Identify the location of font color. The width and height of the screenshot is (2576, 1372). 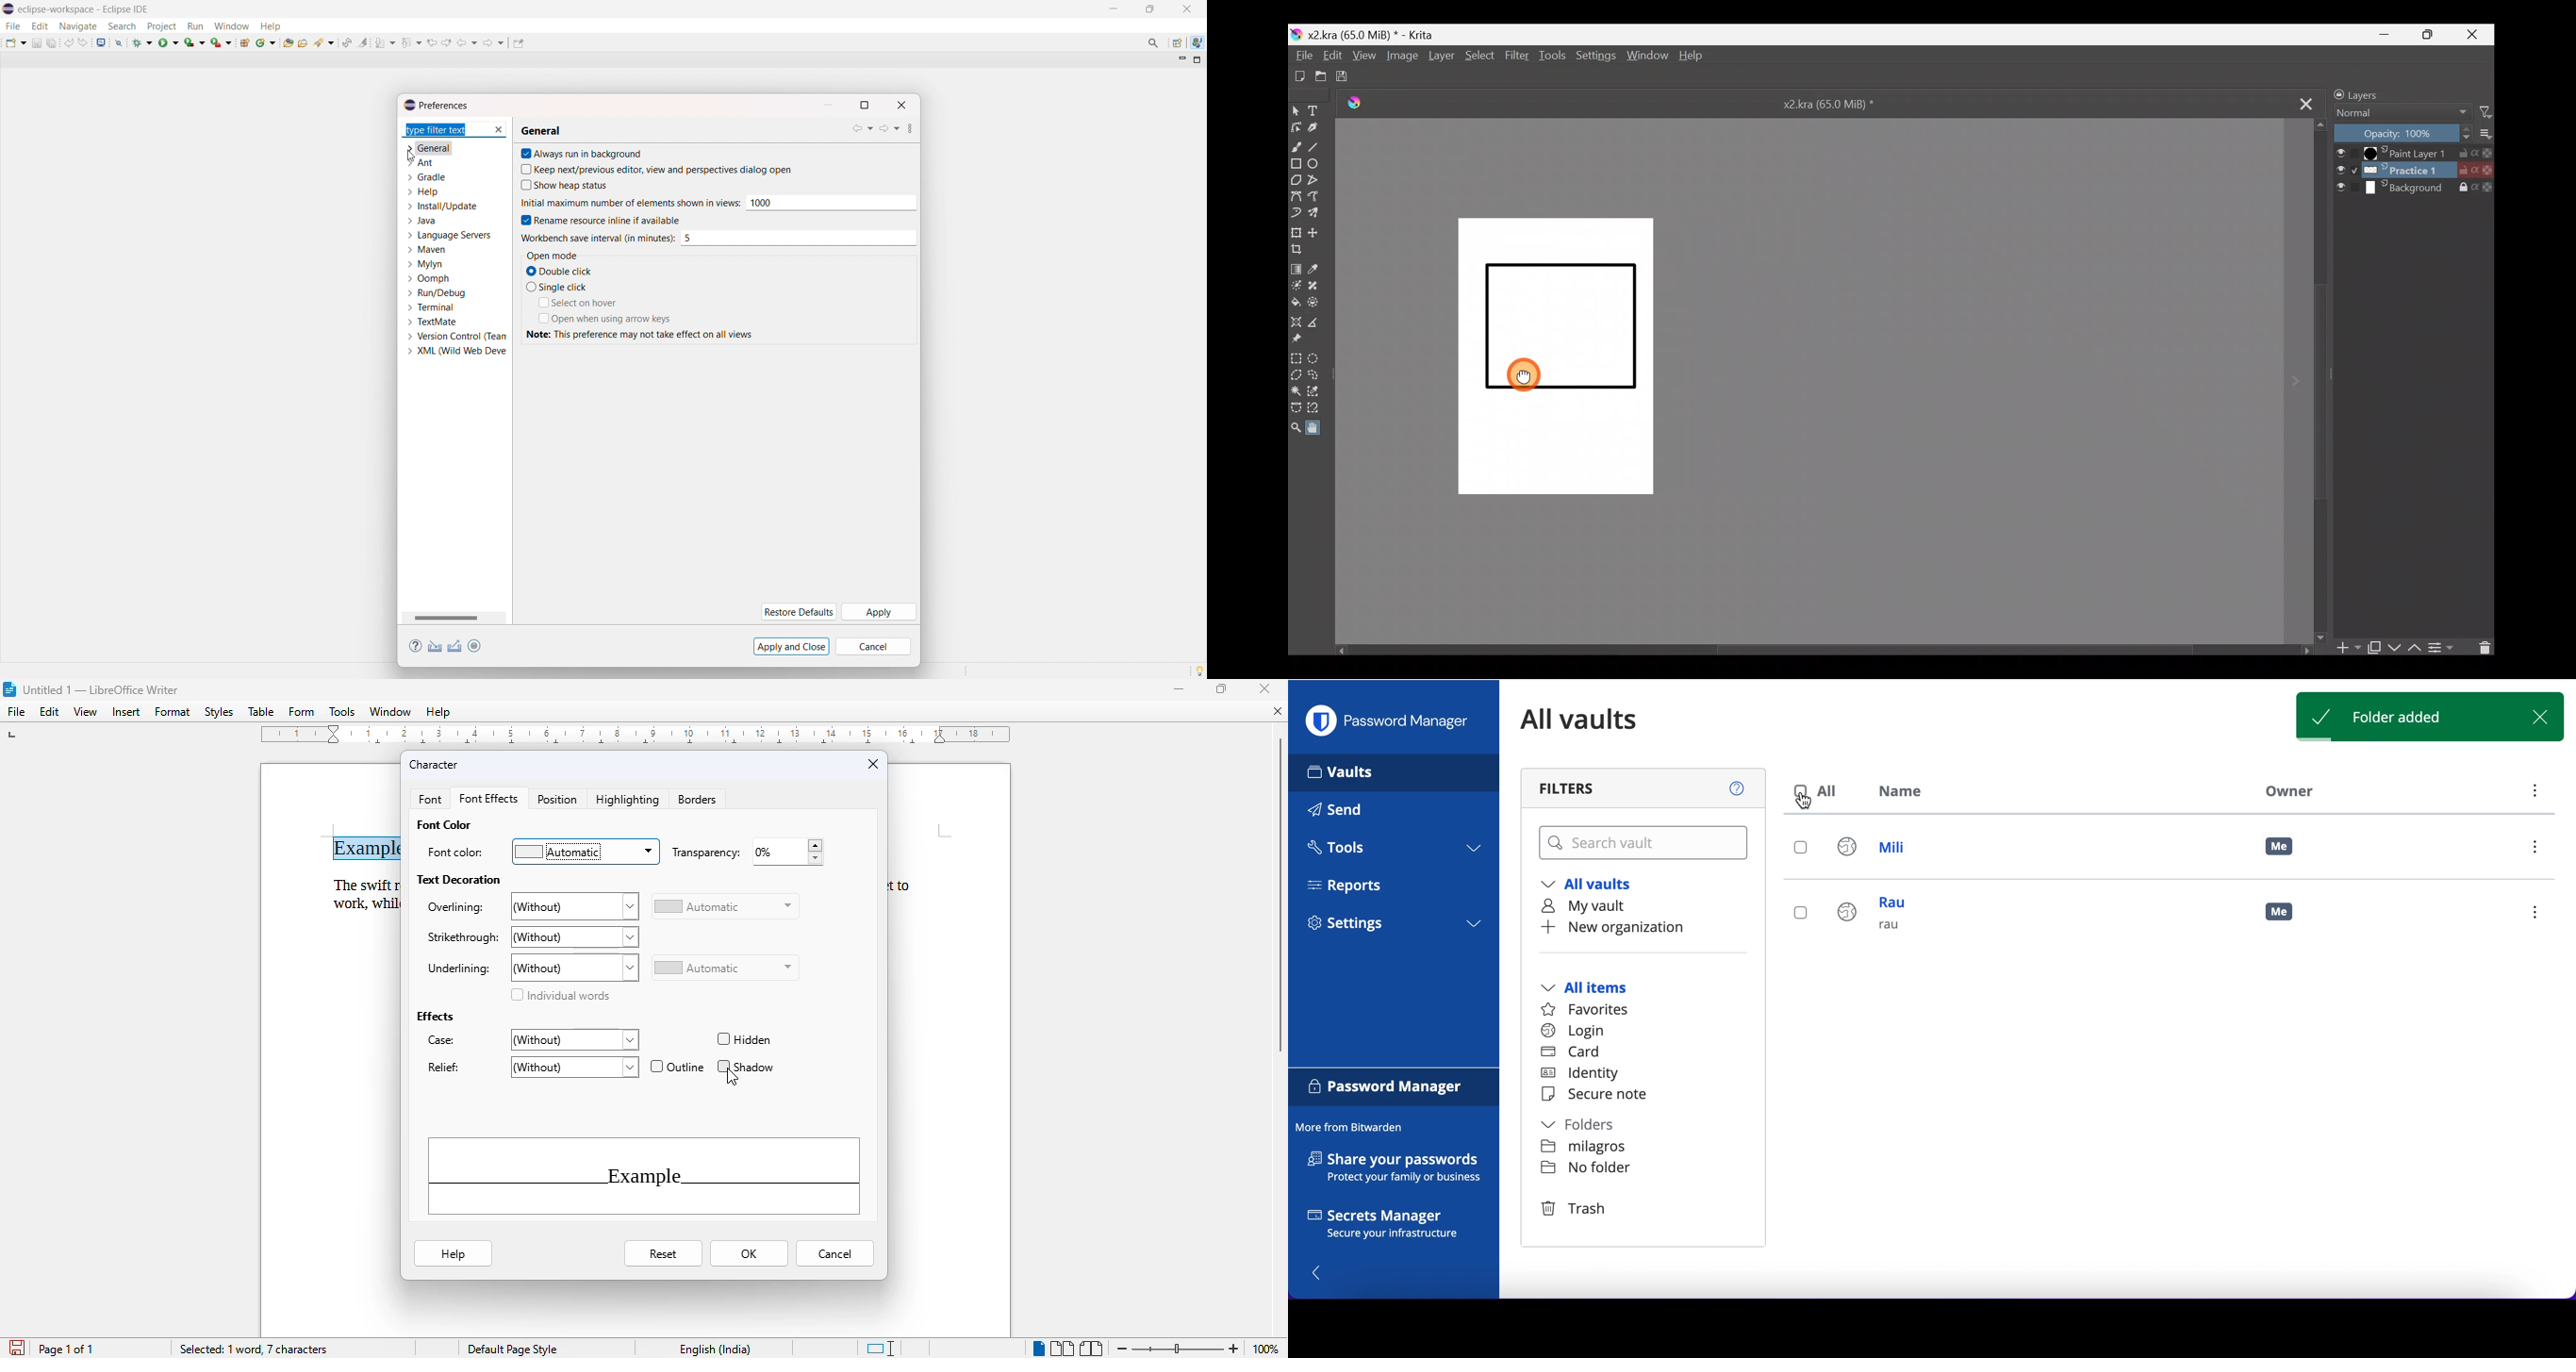
(443, 824).